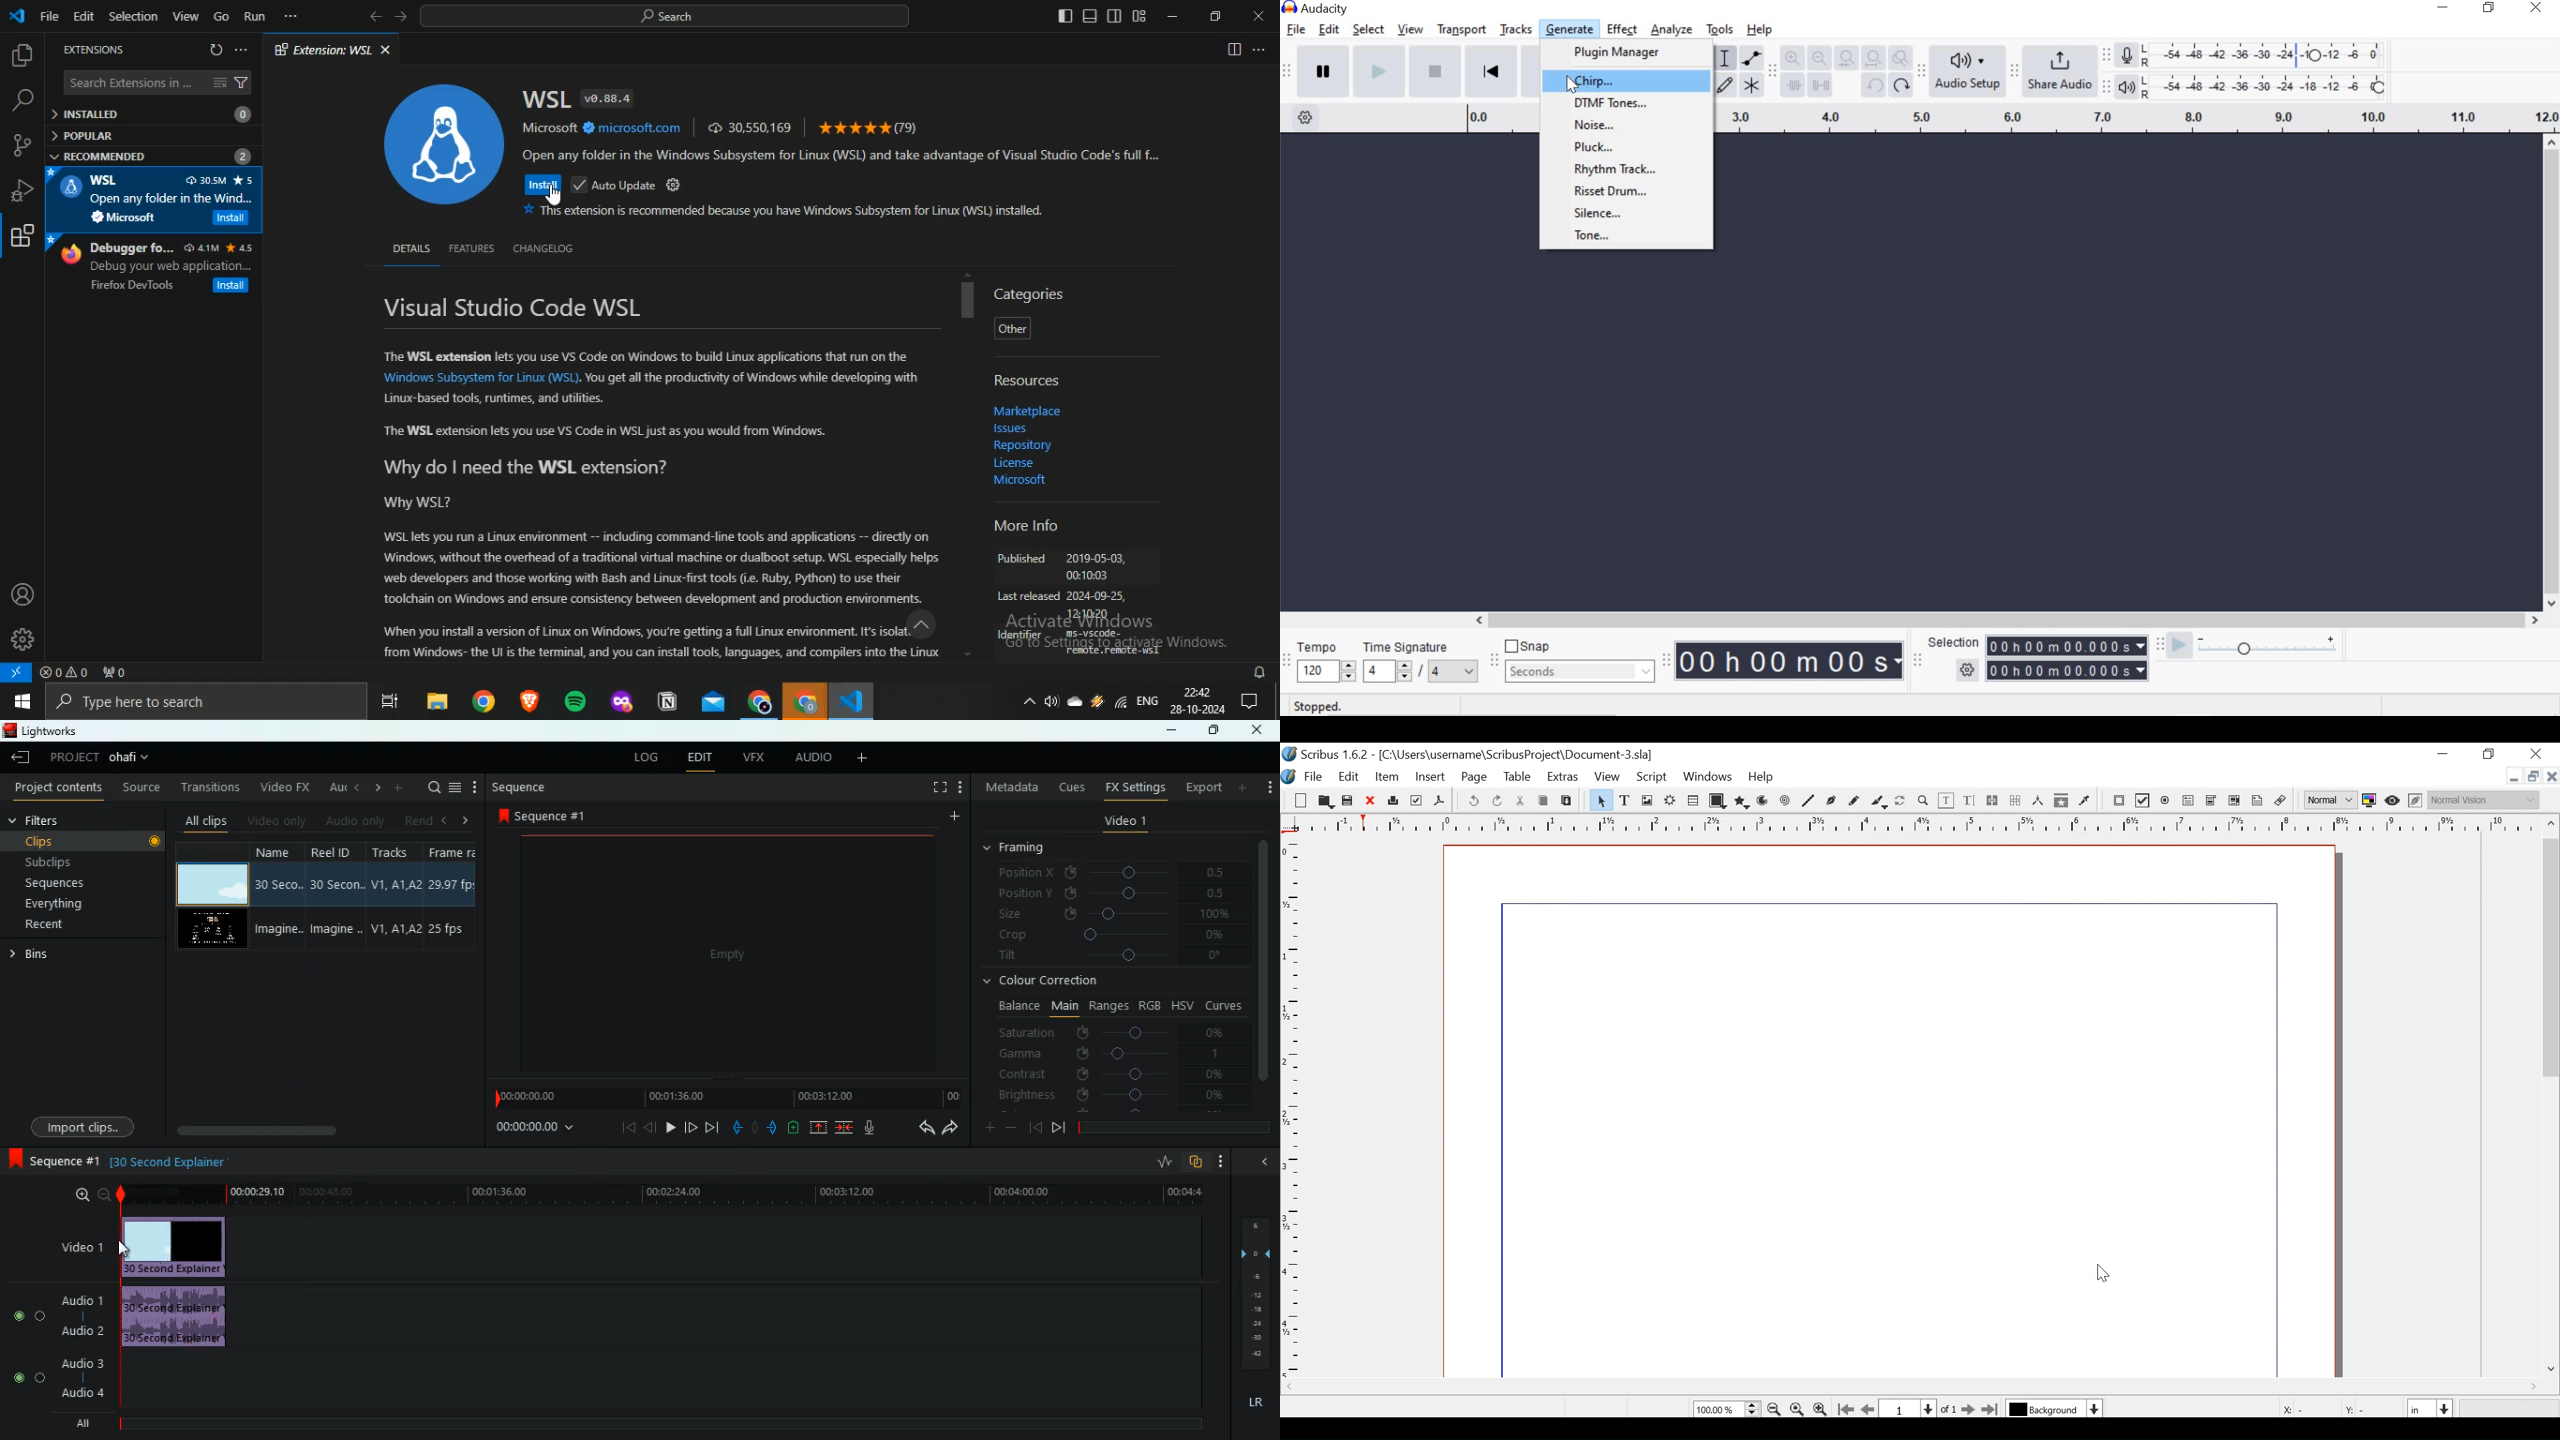 Image resolution: width=2576 pixels, height=1456 pixels. I want to click on back, so click(919, 1128).